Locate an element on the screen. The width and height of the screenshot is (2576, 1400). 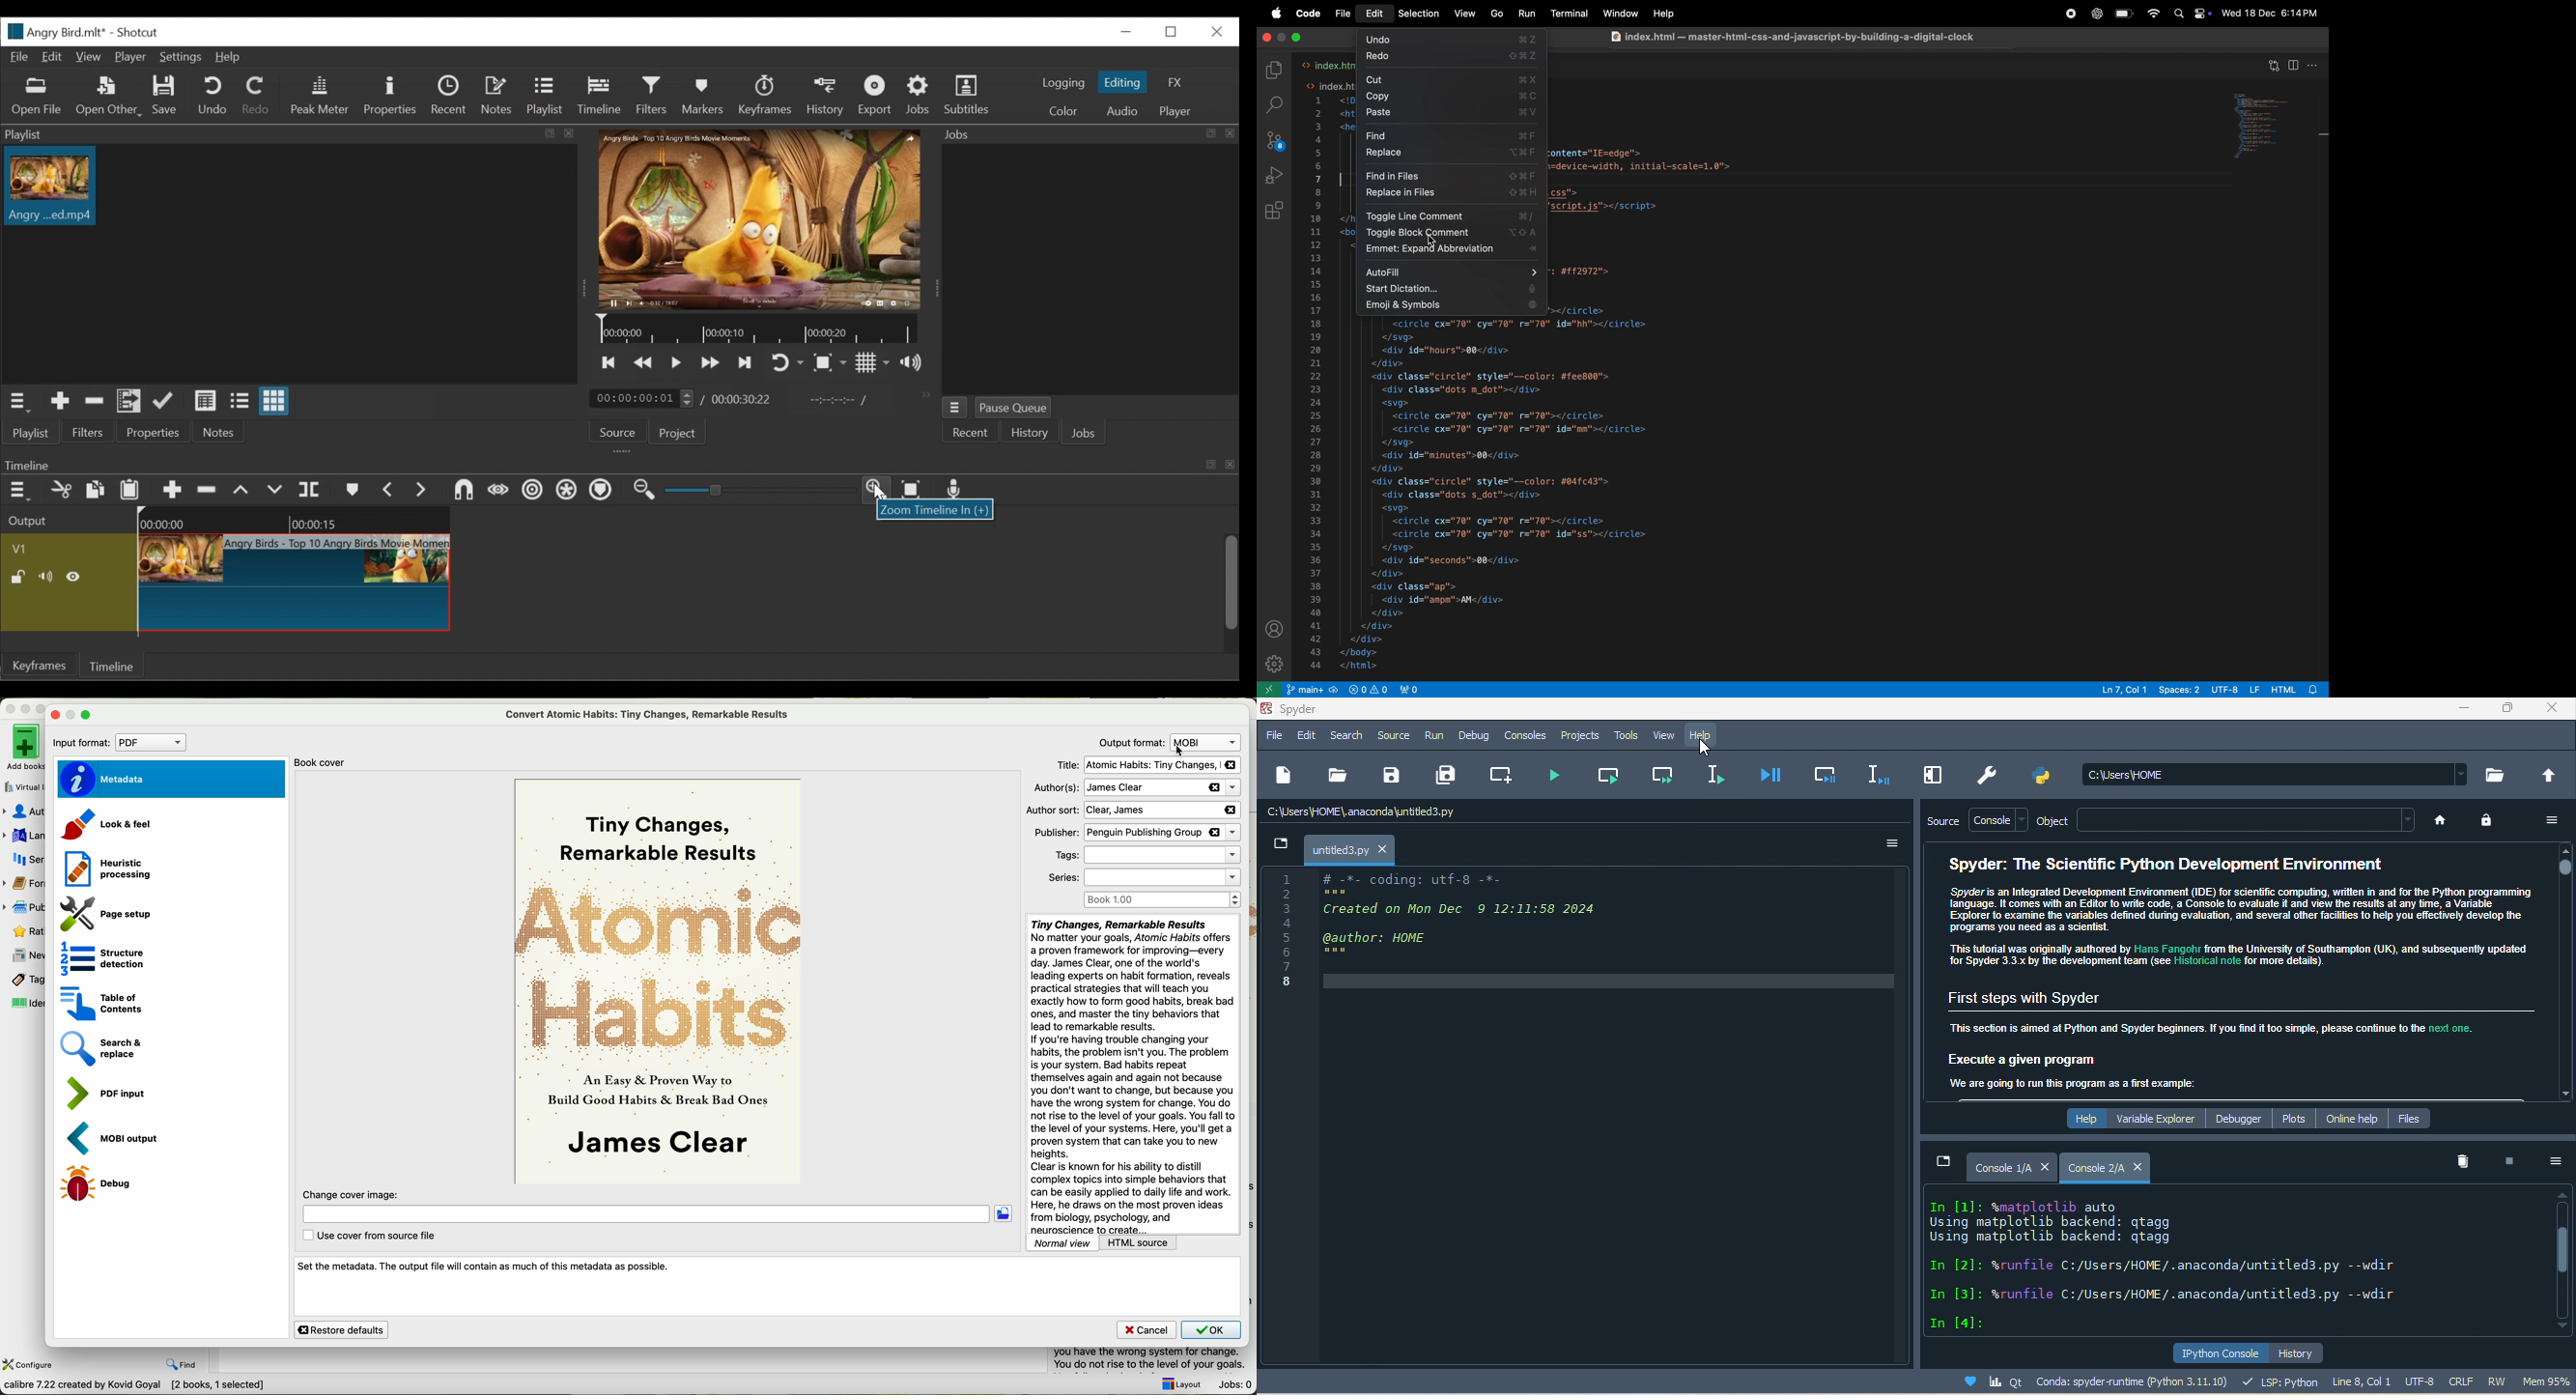
convert atomic habits is located at coordinates (651, 714).